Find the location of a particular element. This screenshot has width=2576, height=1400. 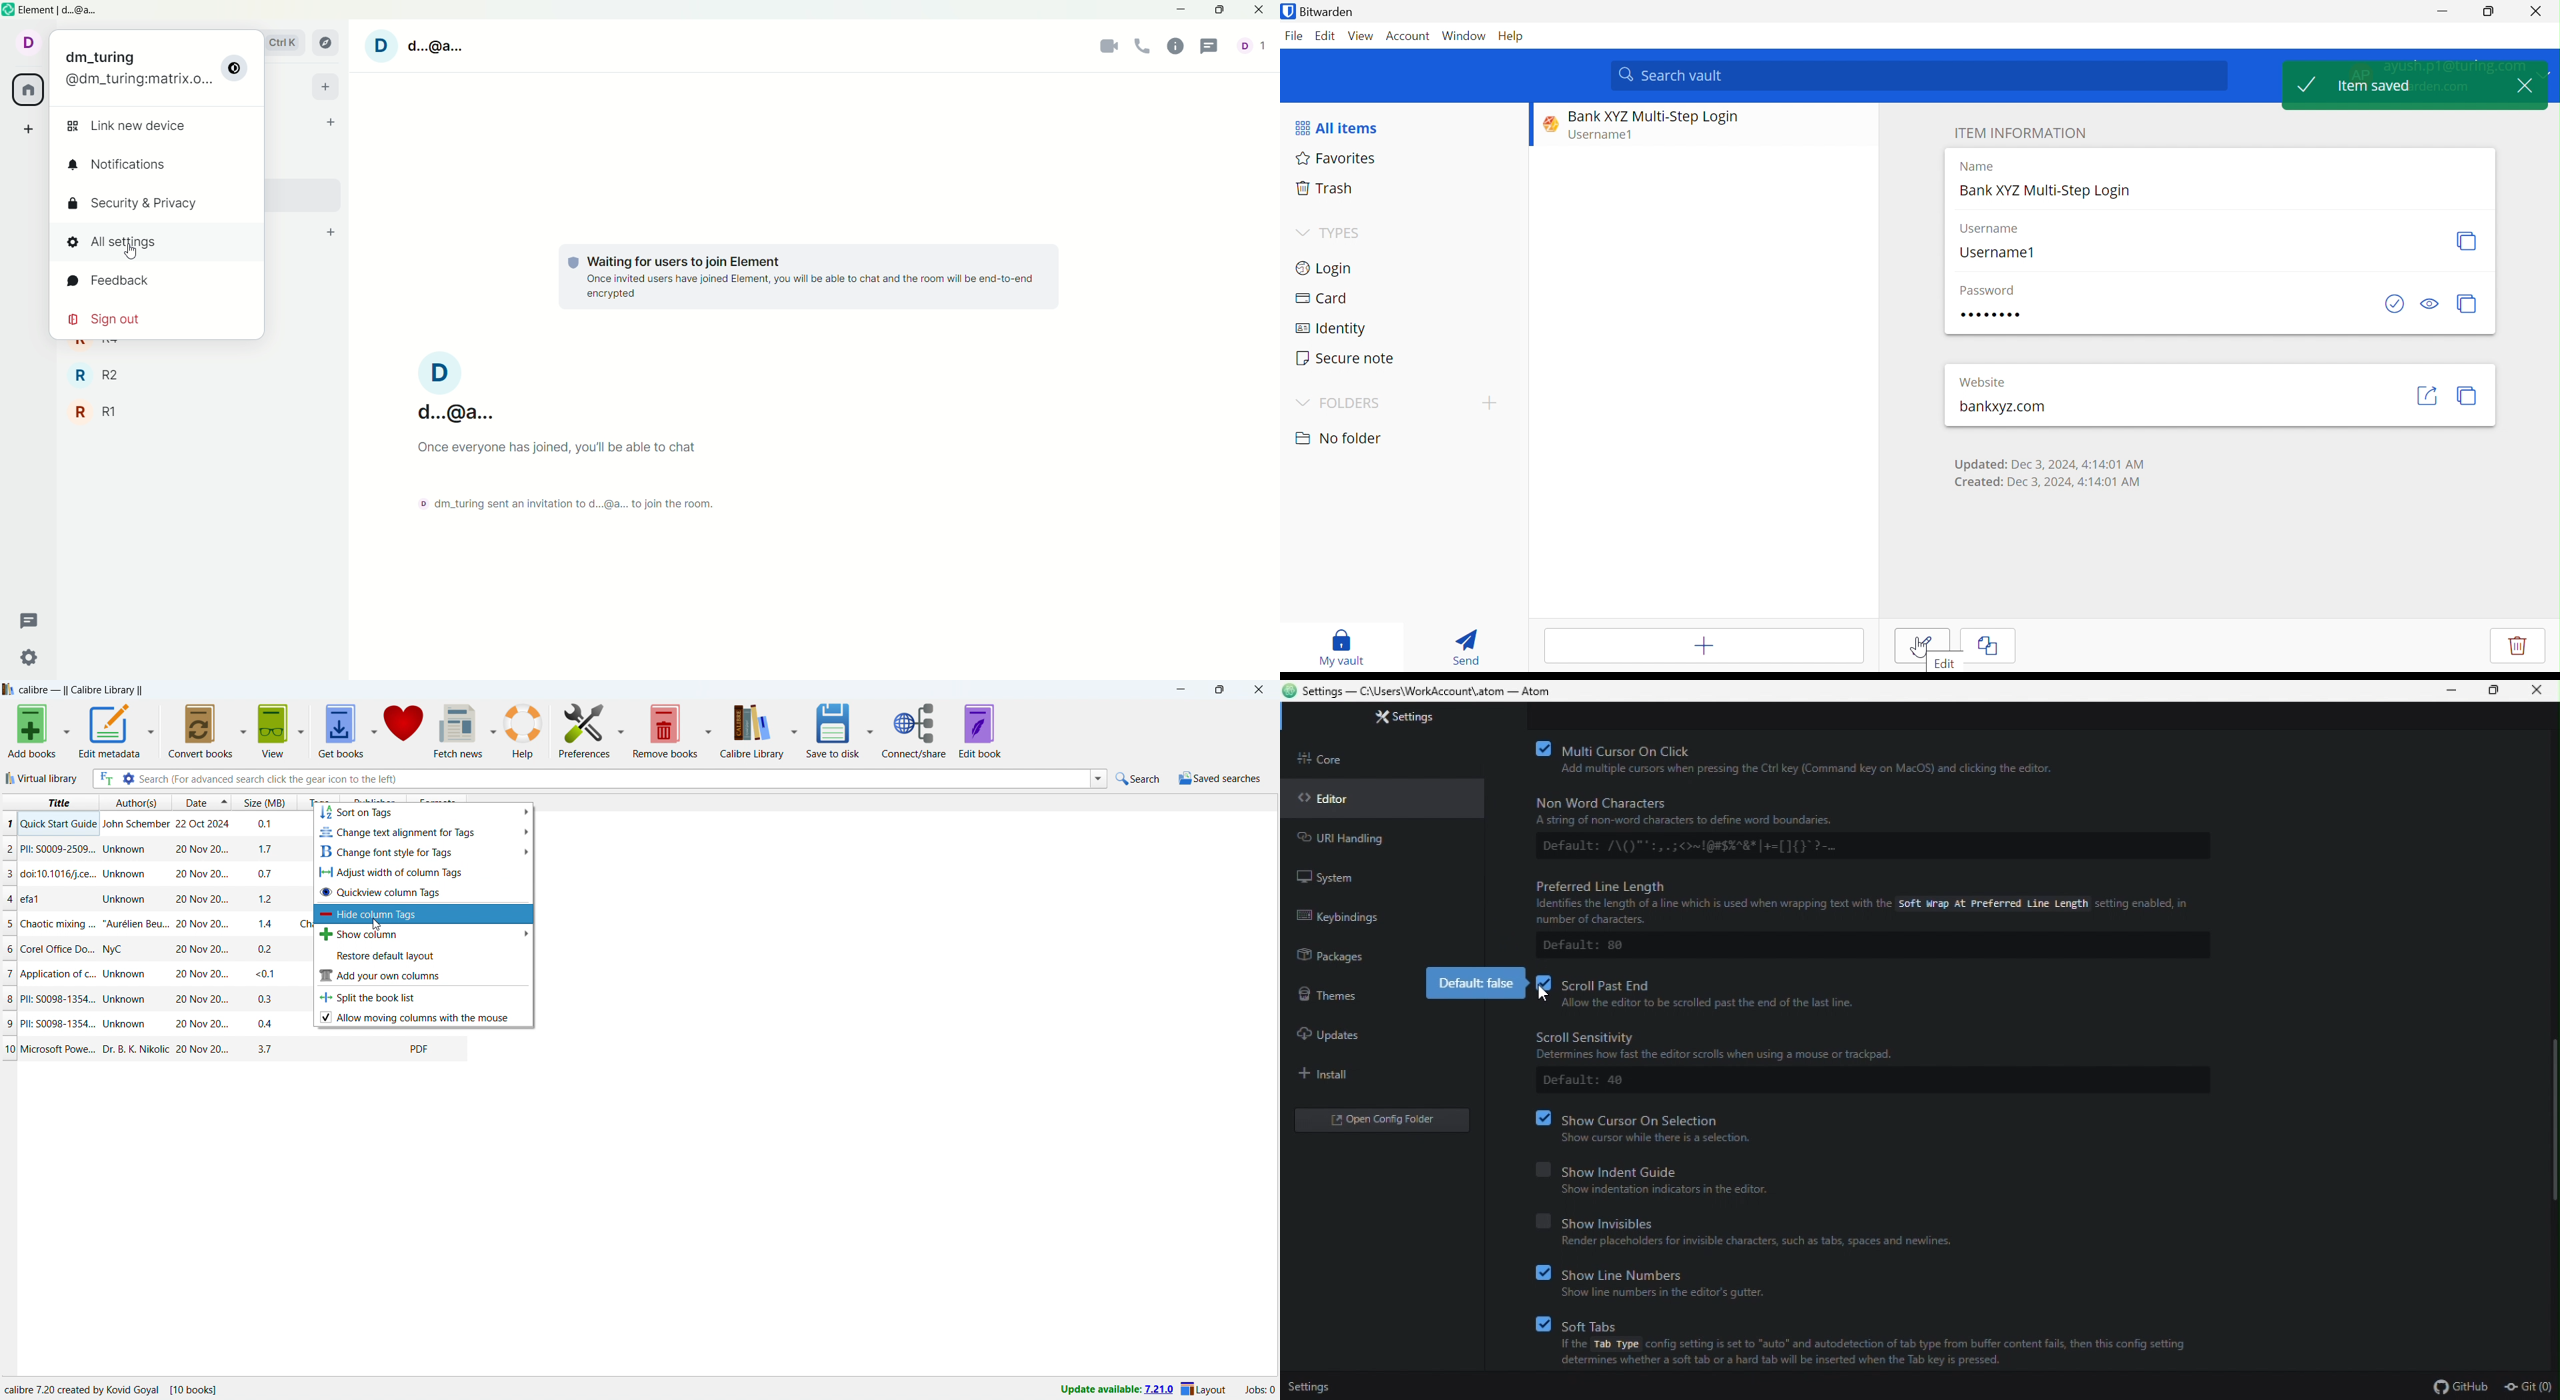

Non Word Characters
A string of non-word characters to define word boundaries. is located at coordinates (1728, 811).